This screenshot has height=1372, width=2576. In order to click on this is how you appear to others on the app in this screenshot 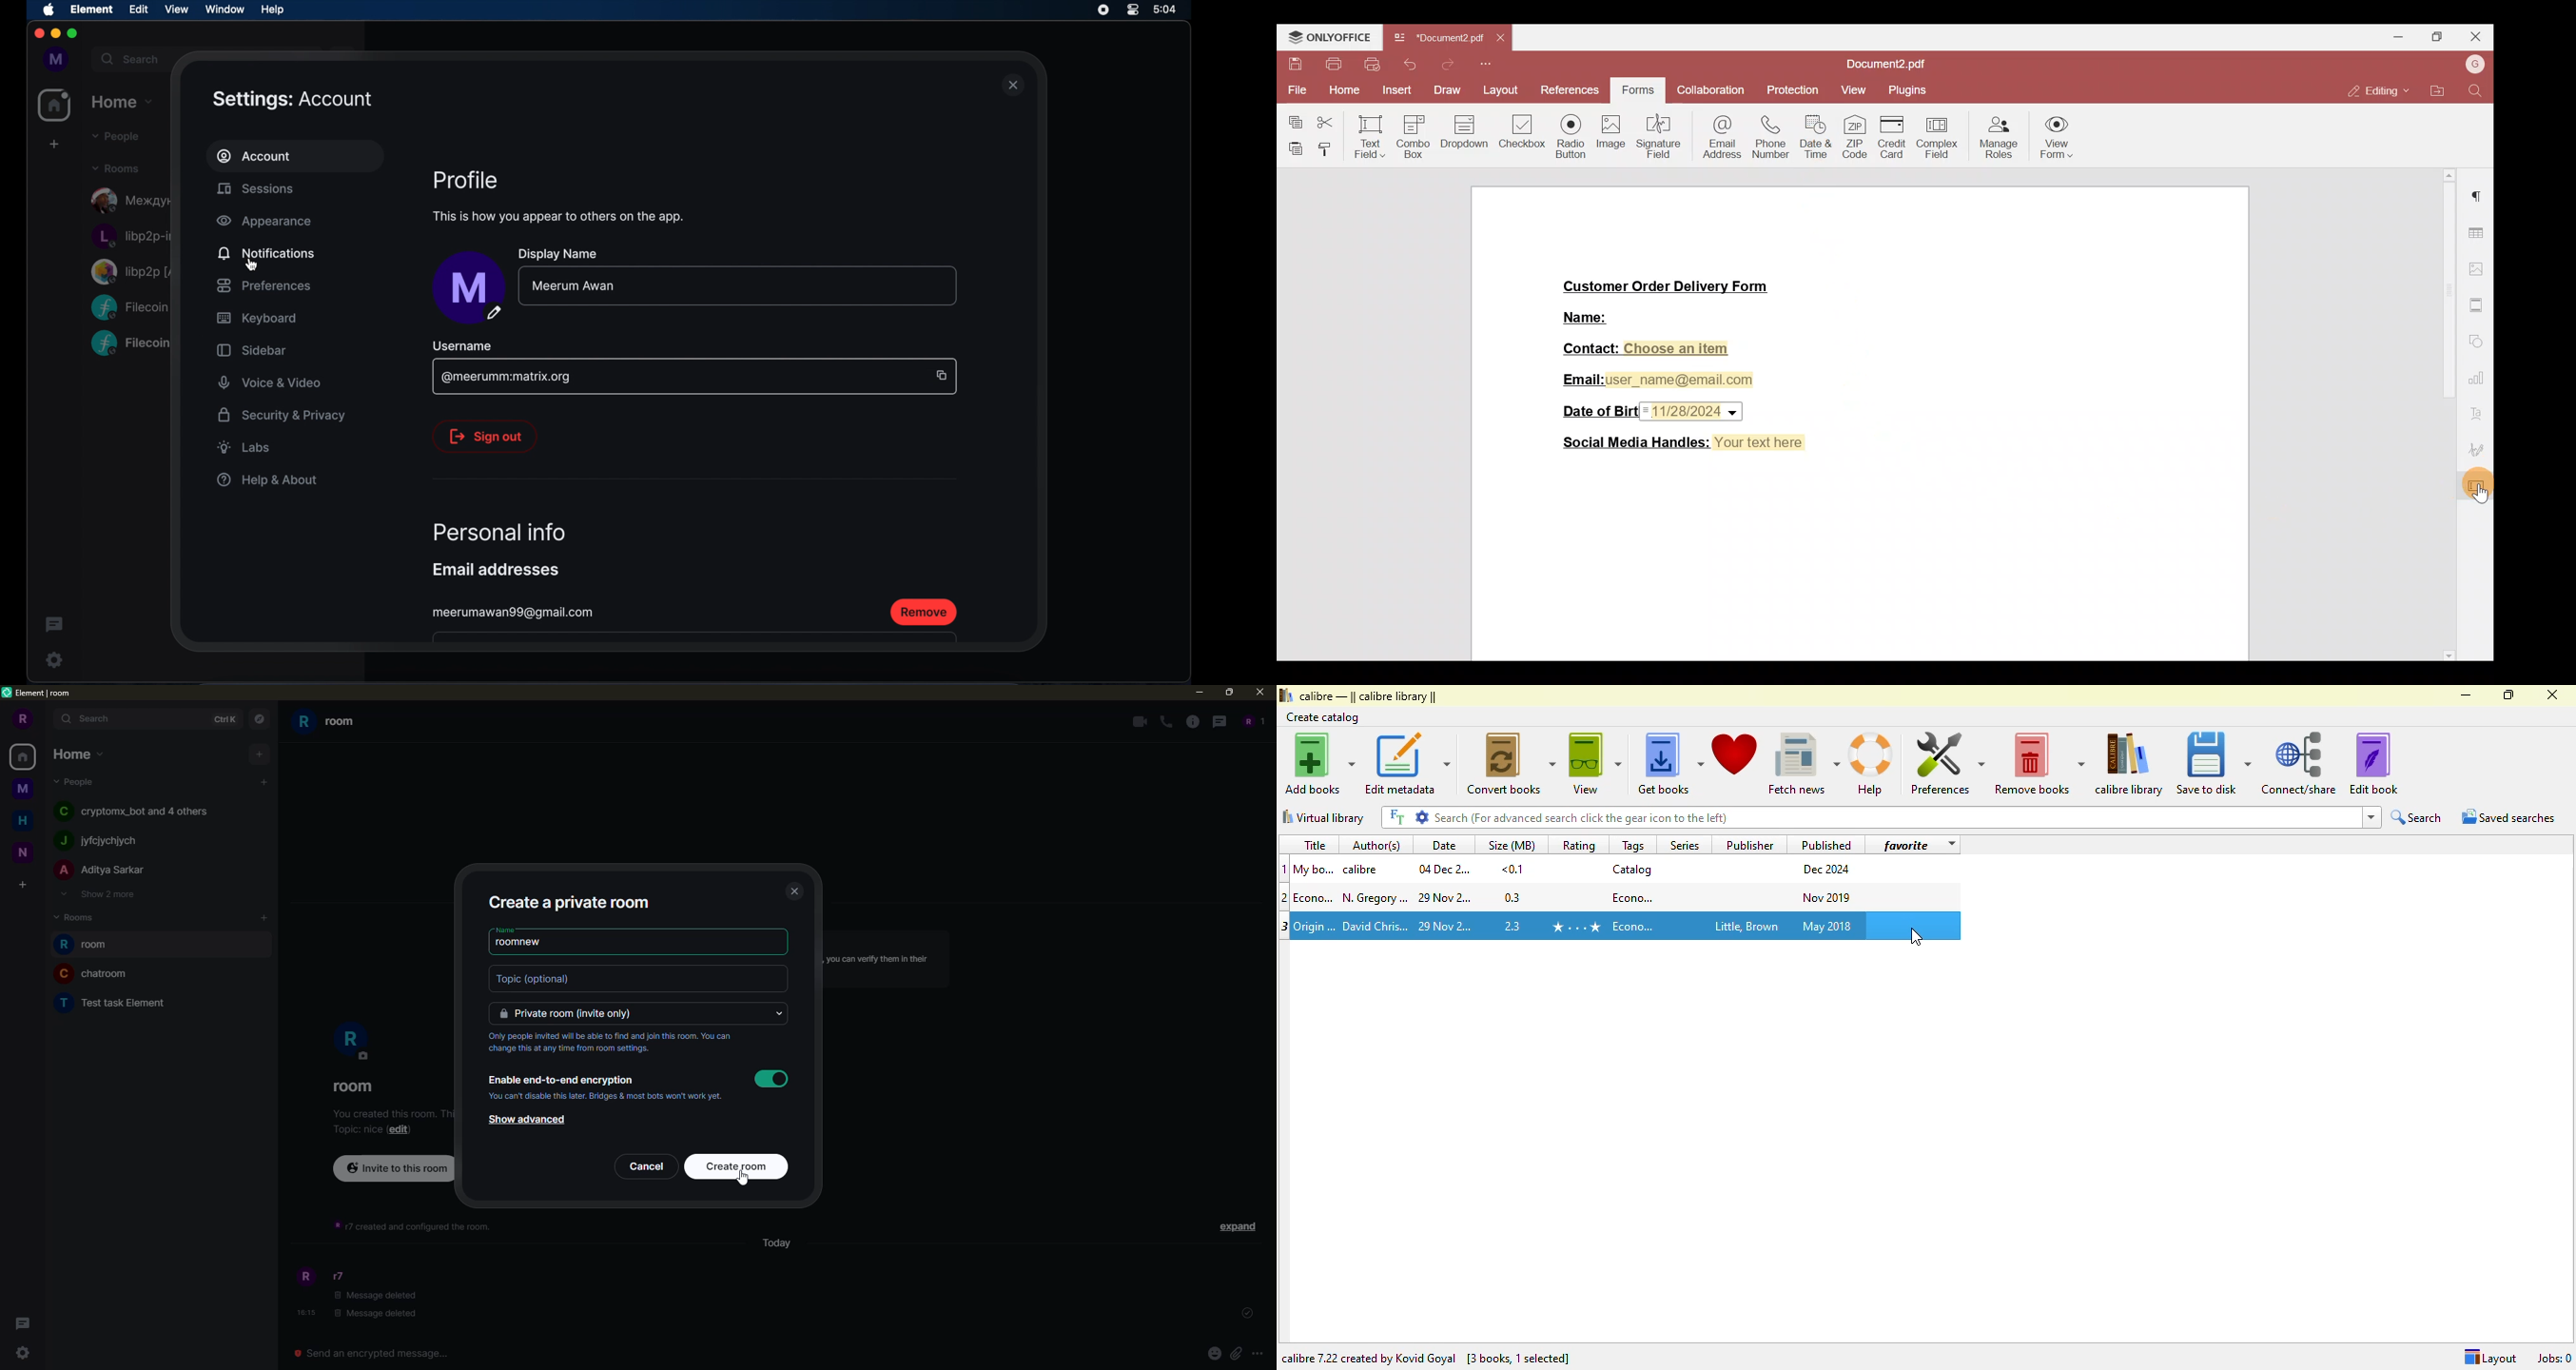, I will do `click(557, 217)`.